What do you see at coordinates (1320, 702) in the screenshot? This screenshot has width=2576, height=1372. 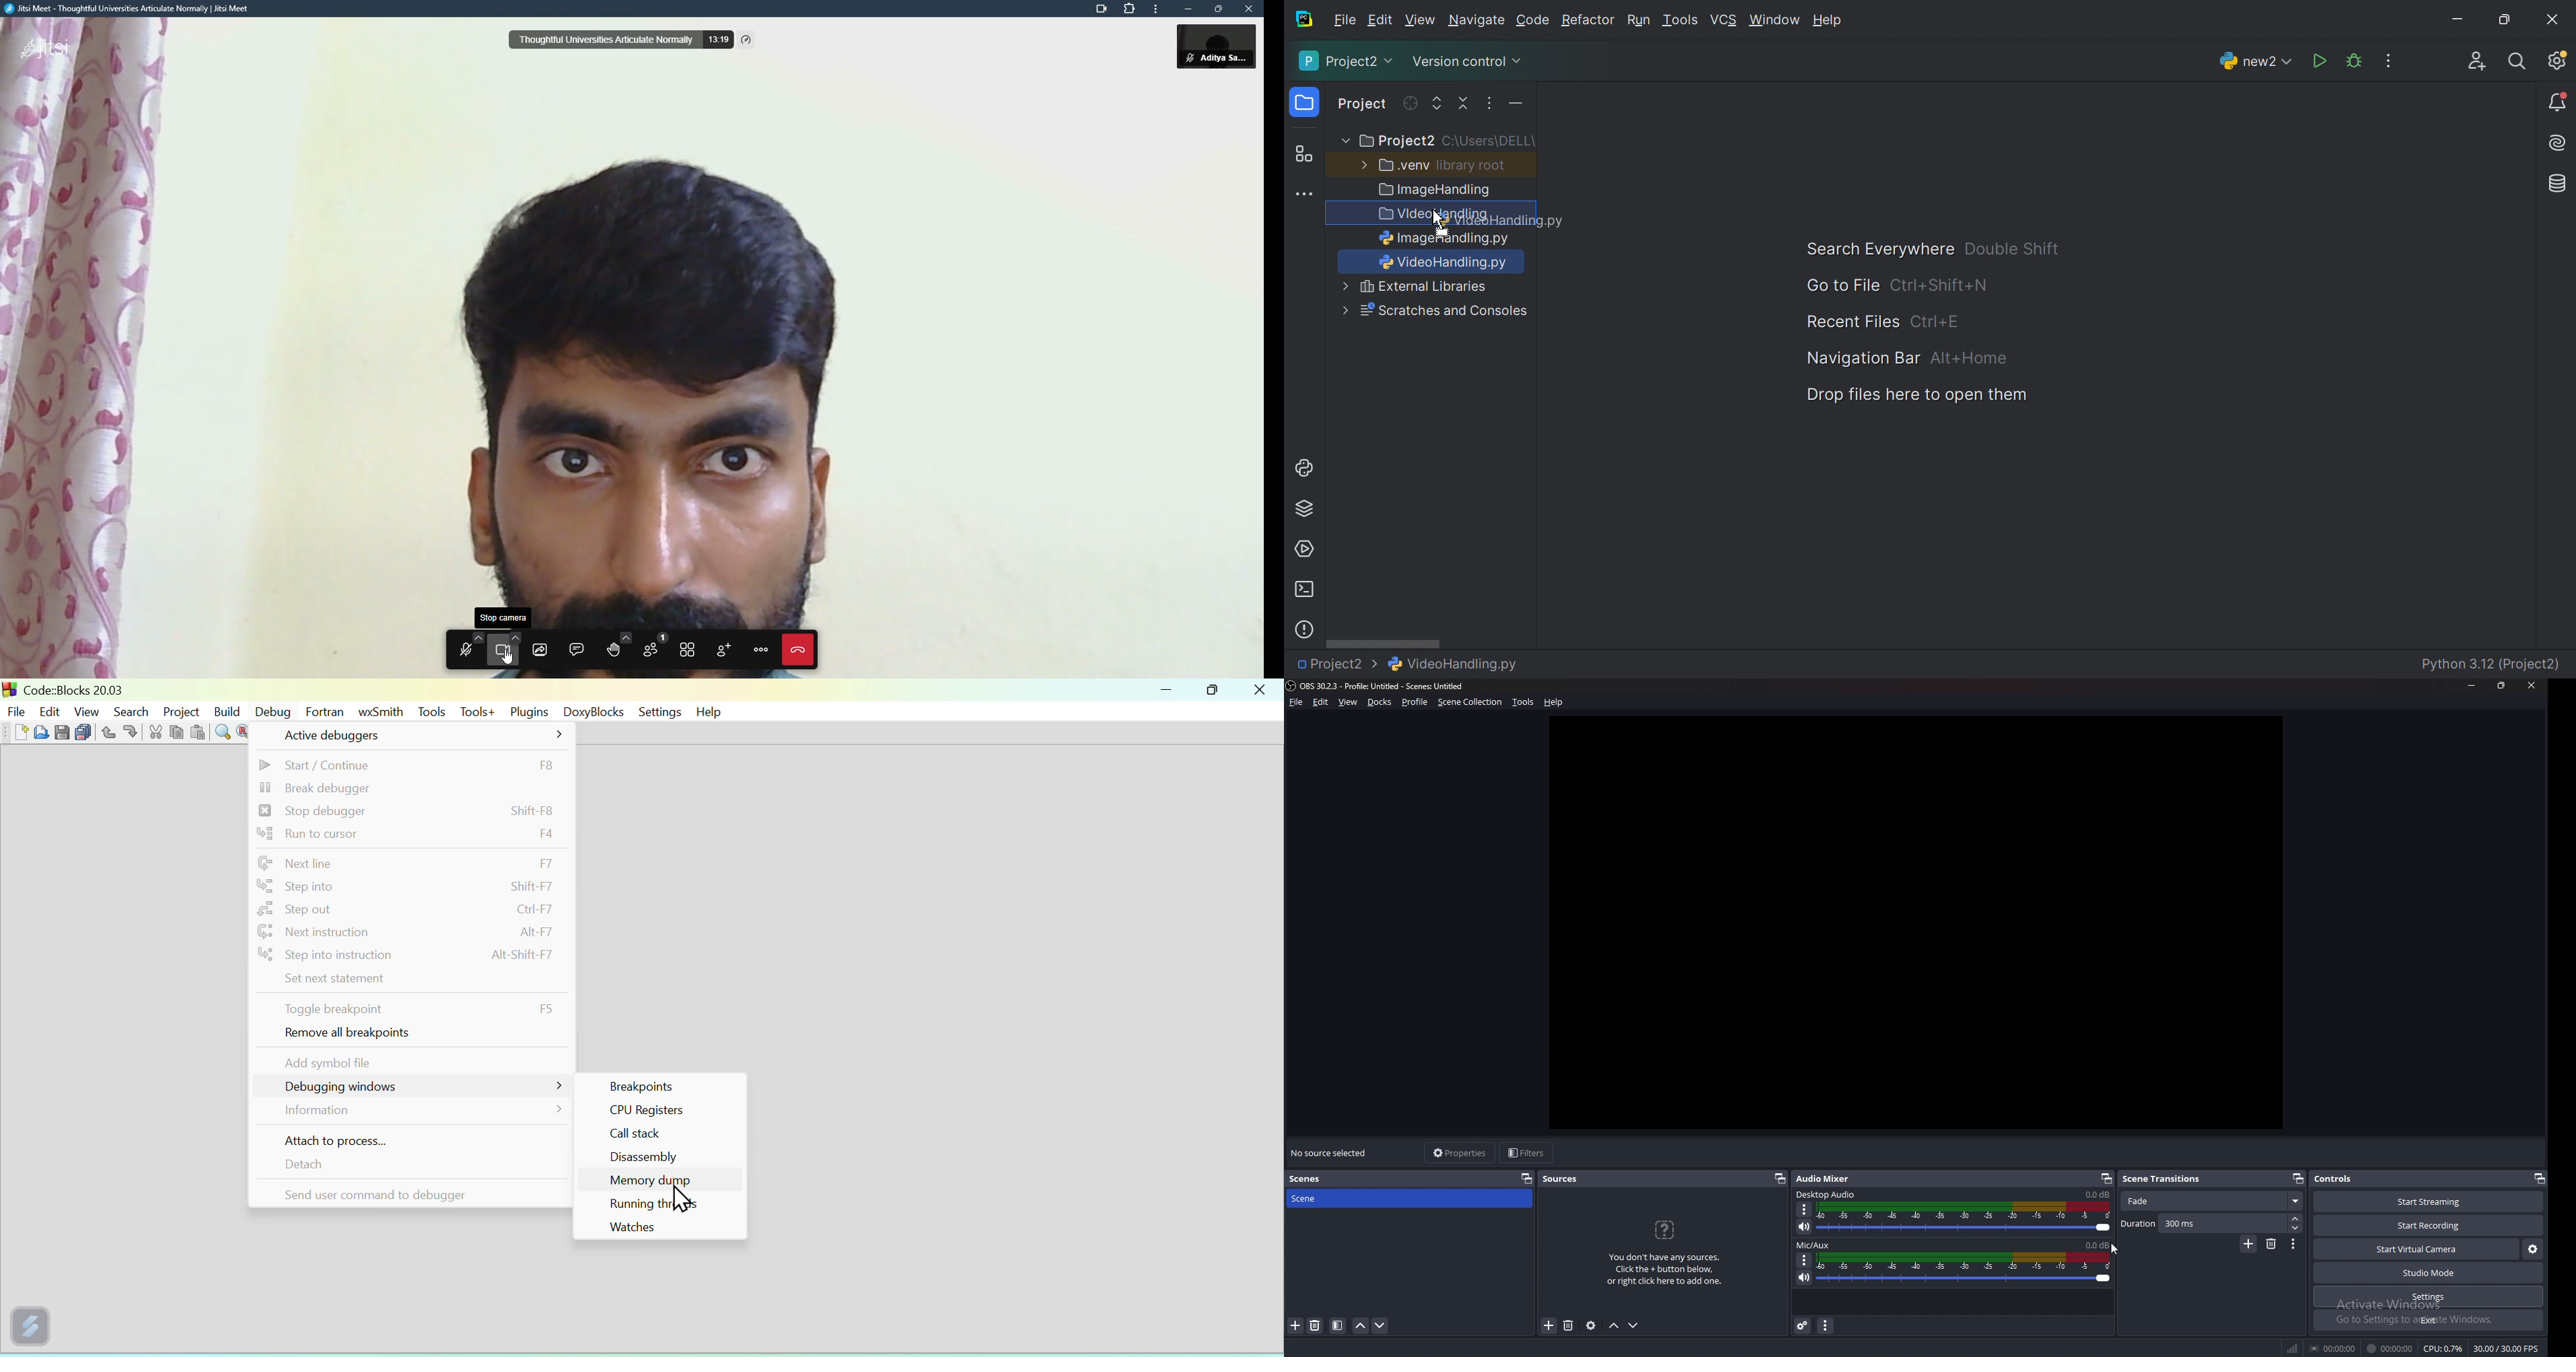 I see `edit` at bounding box center [1320, 702].